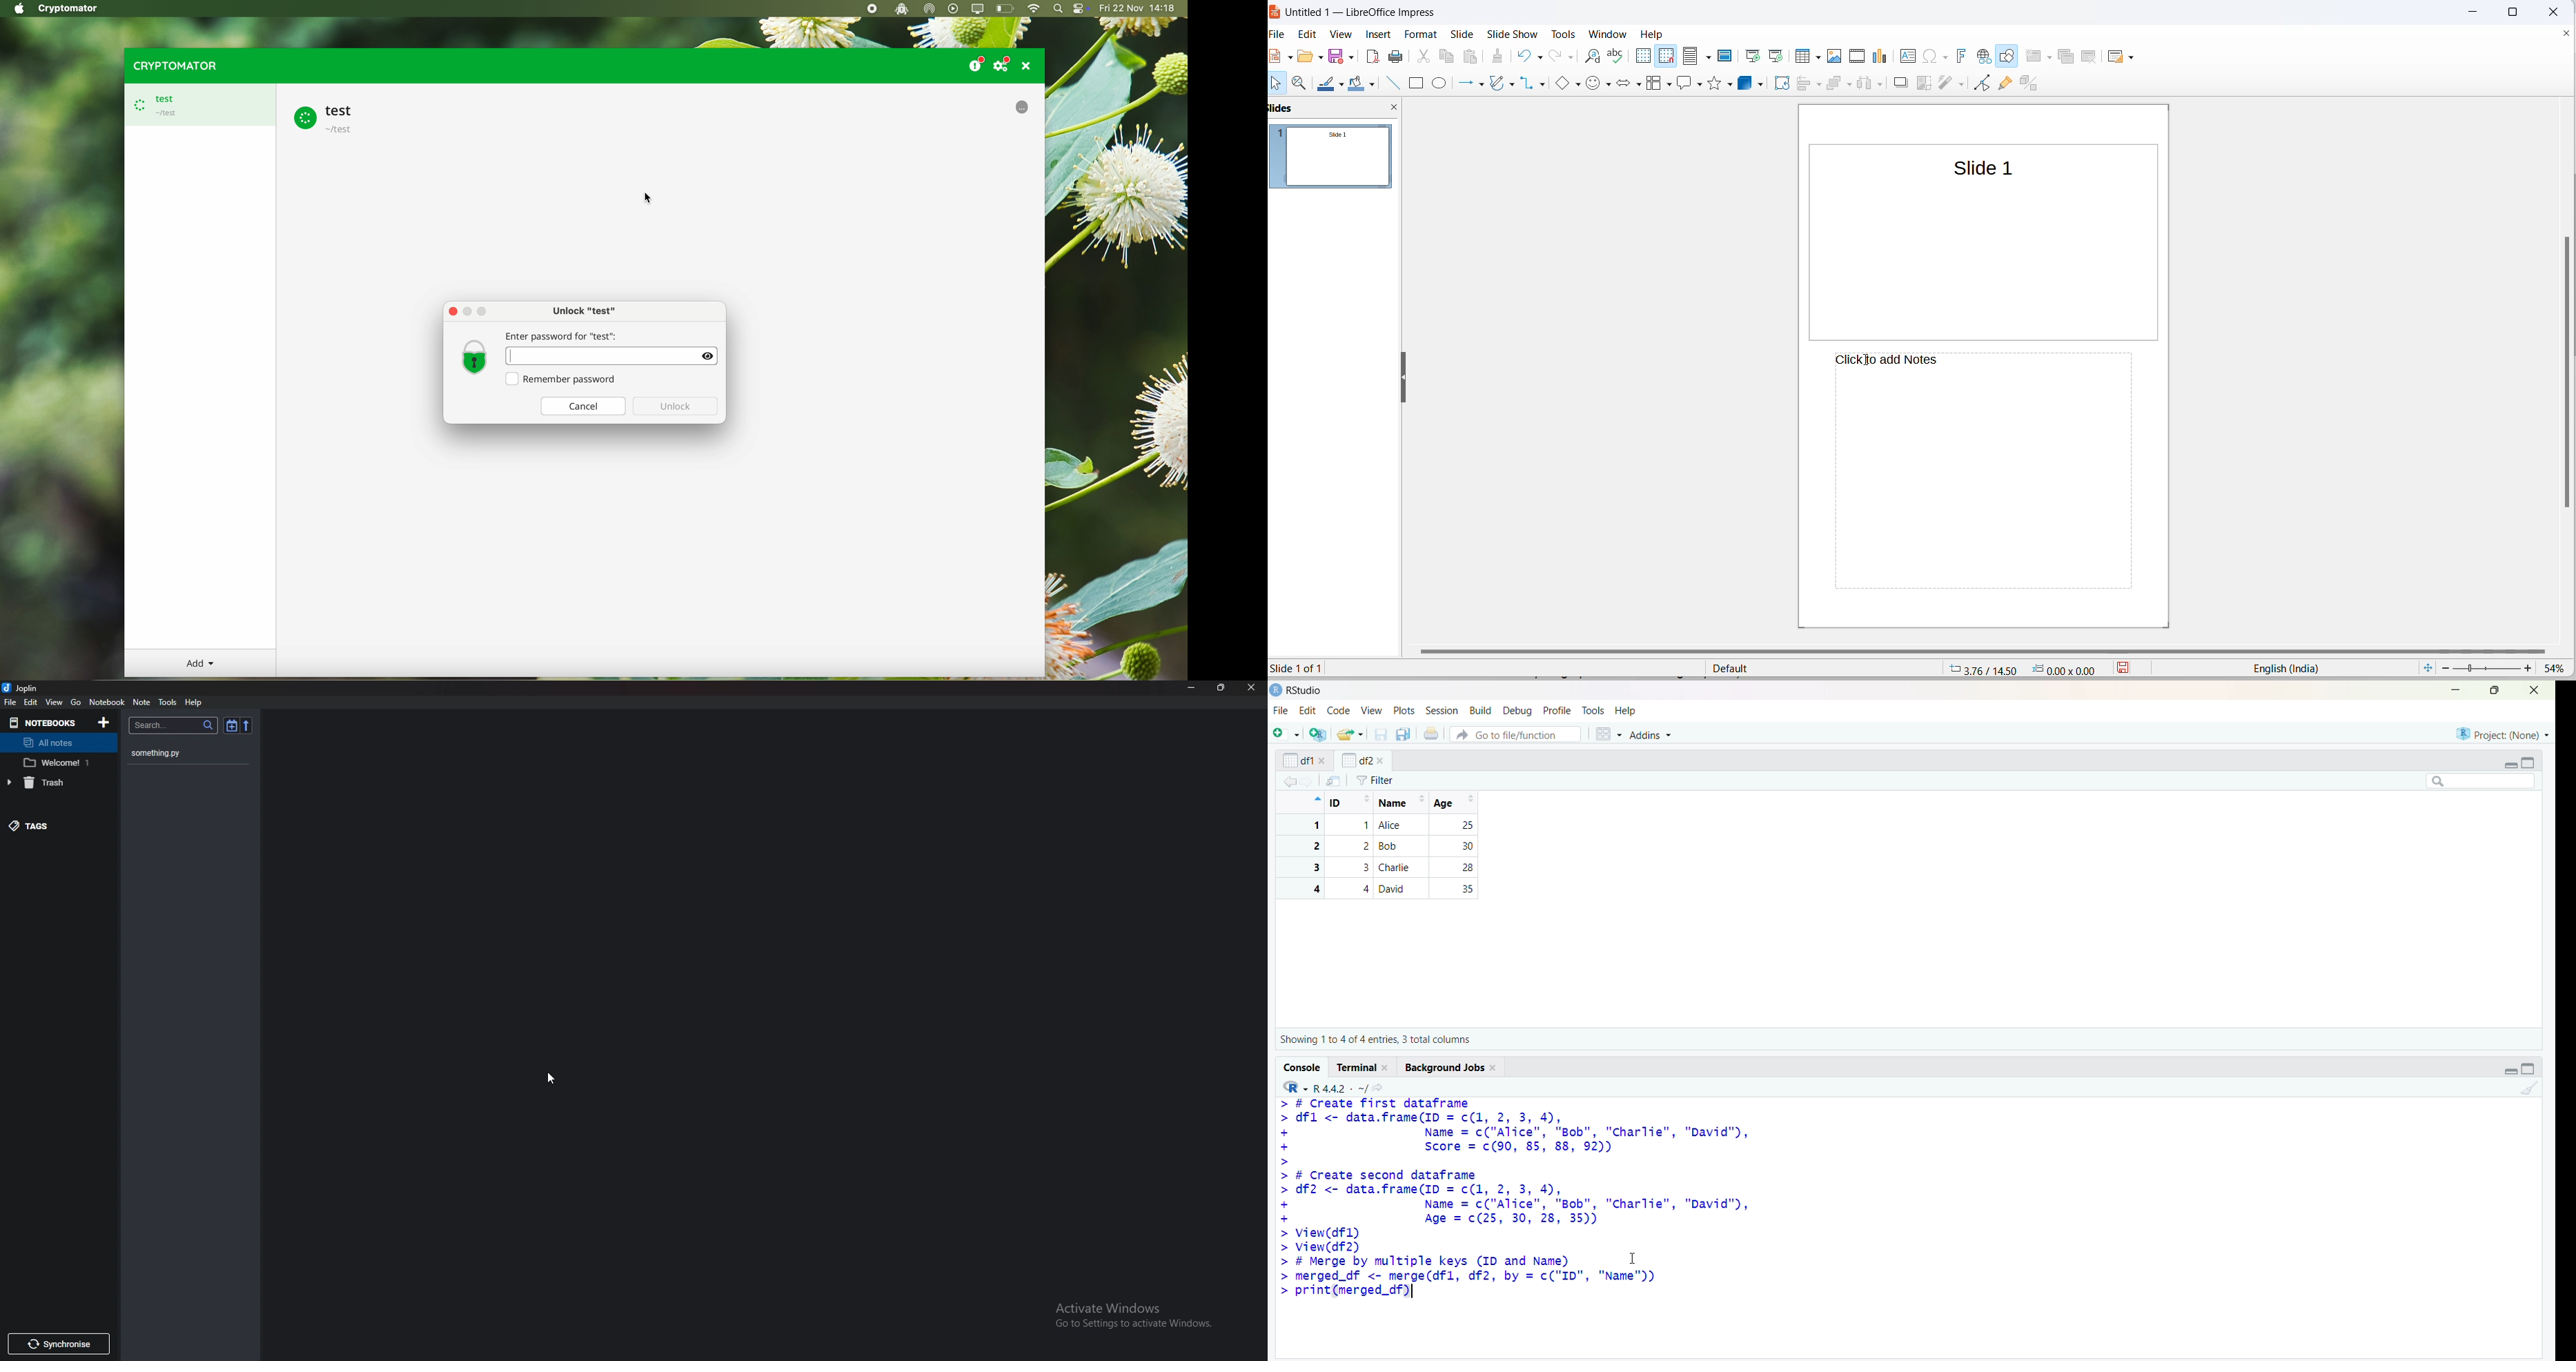 Image resolution: width=2576 pixels, height=1372 pixels. What do you see at coordinates (1985, 55) in the screenshot?
I see `insert hyperlinks` at bounding box center [1985, 55].